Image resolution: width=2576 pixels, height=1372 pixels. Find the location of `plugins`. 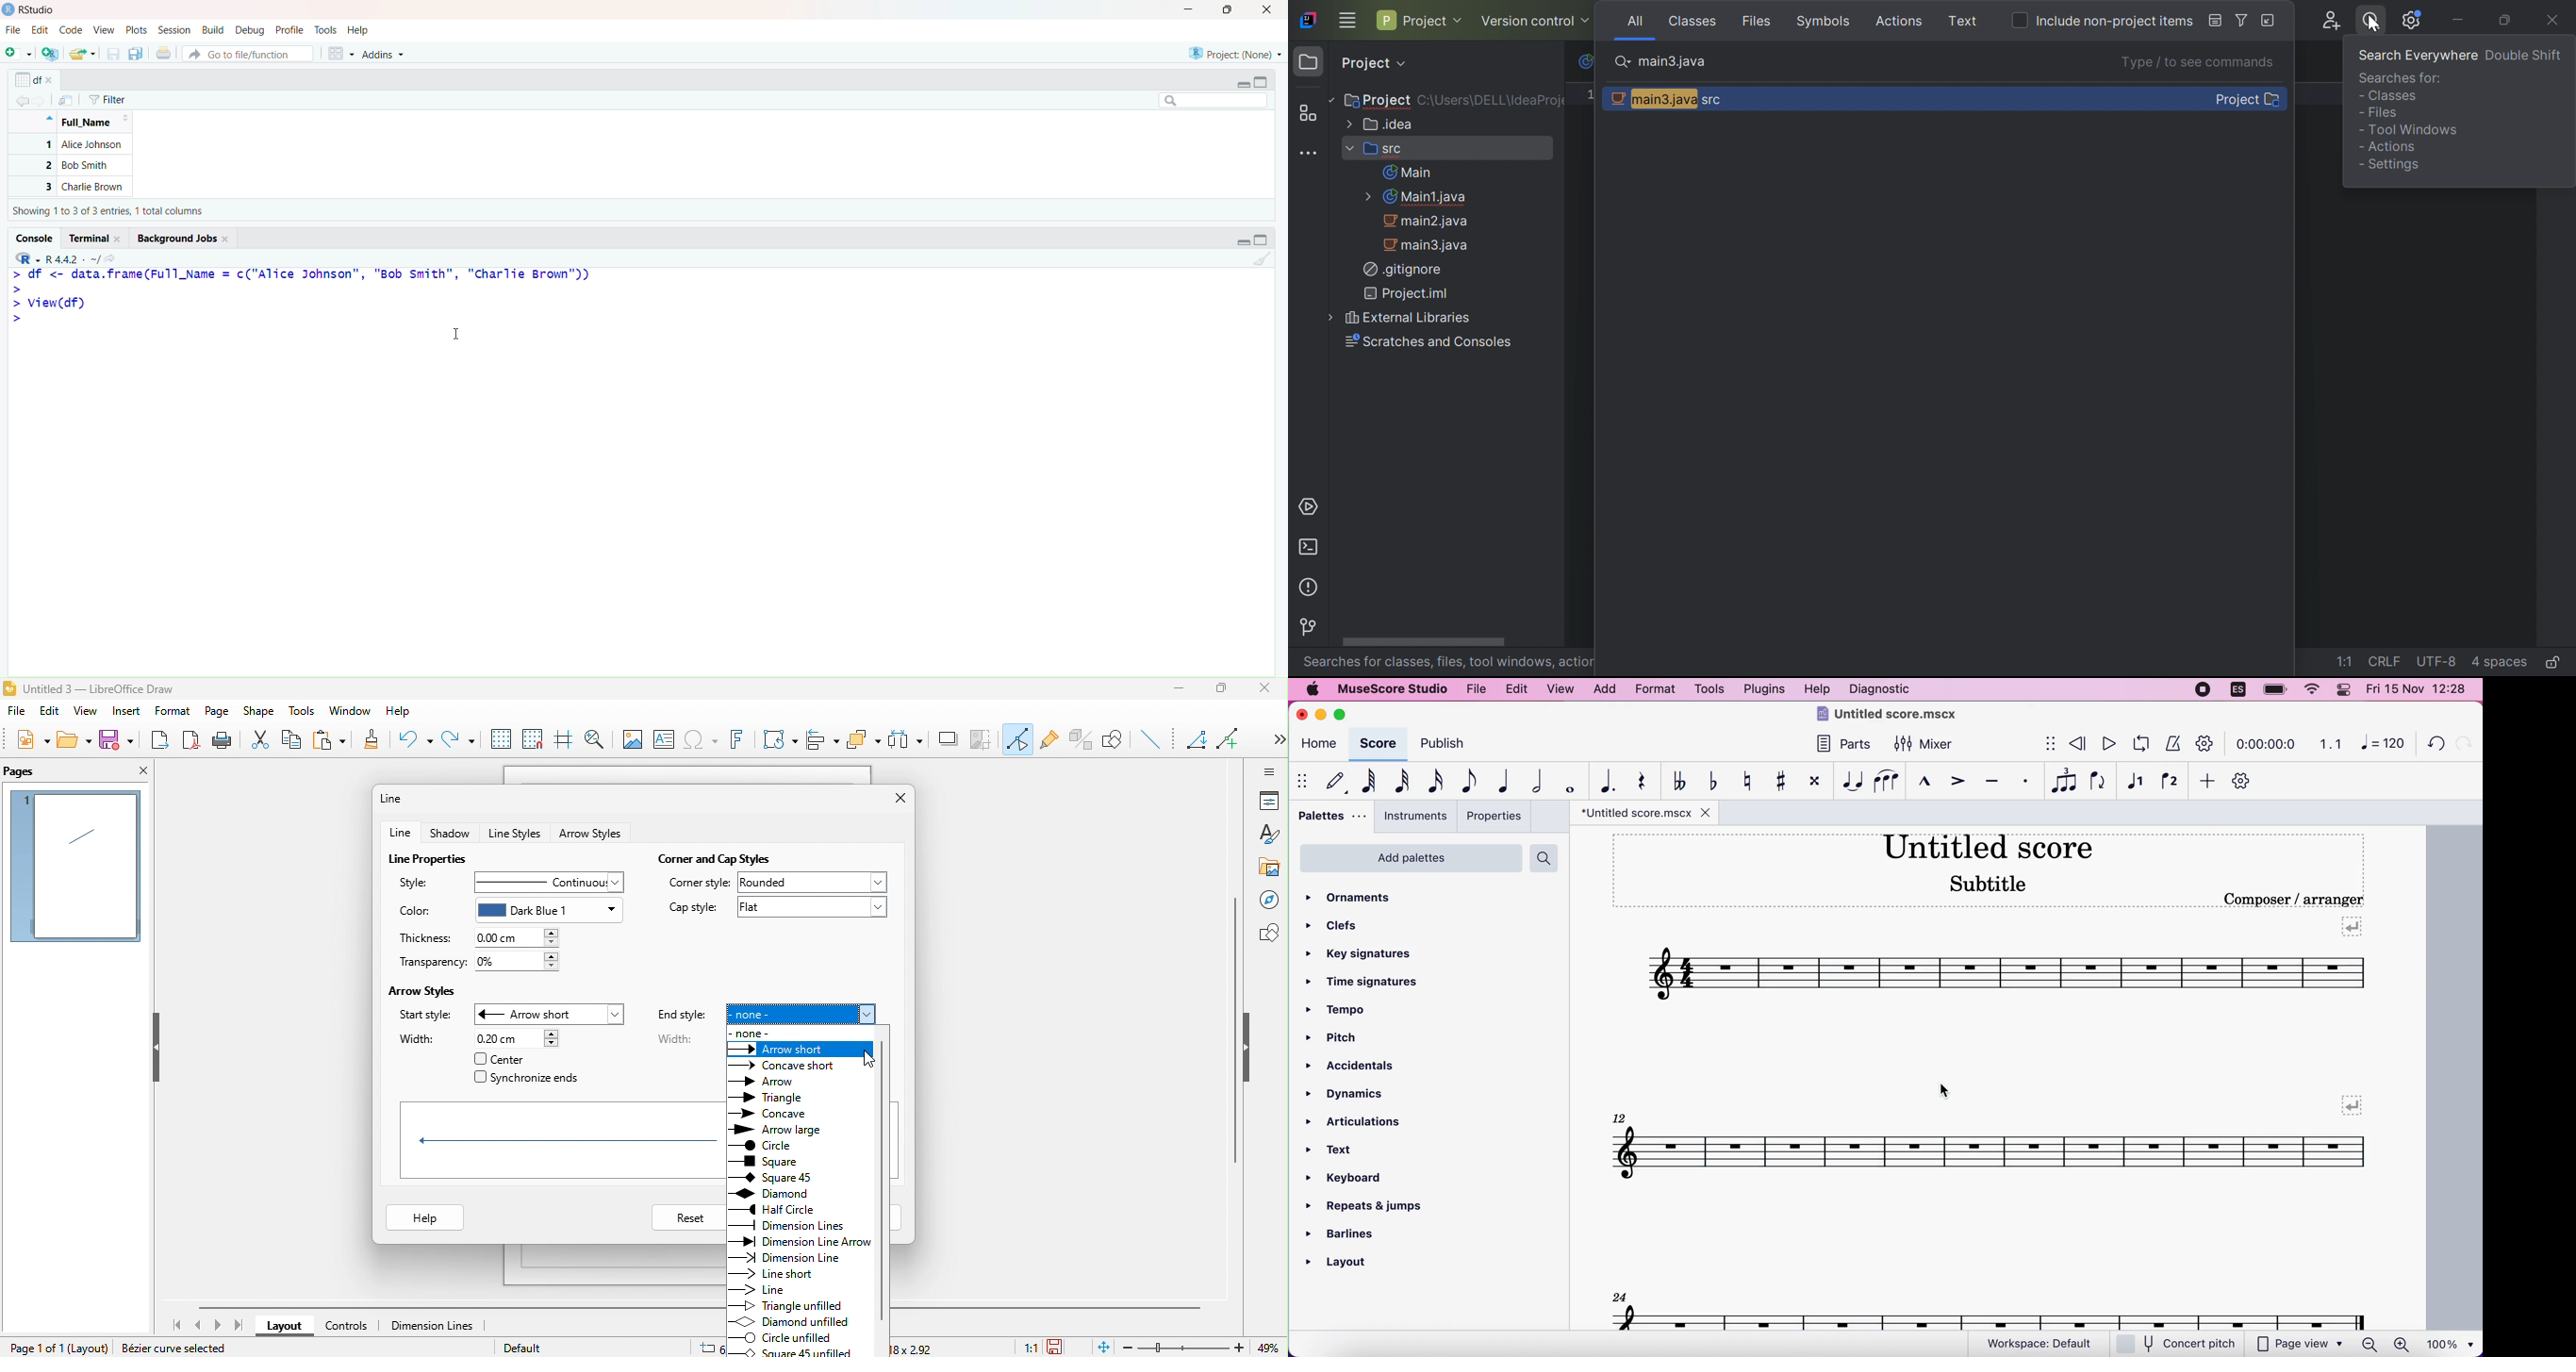

plugins is located at coordinates (1762, 689).